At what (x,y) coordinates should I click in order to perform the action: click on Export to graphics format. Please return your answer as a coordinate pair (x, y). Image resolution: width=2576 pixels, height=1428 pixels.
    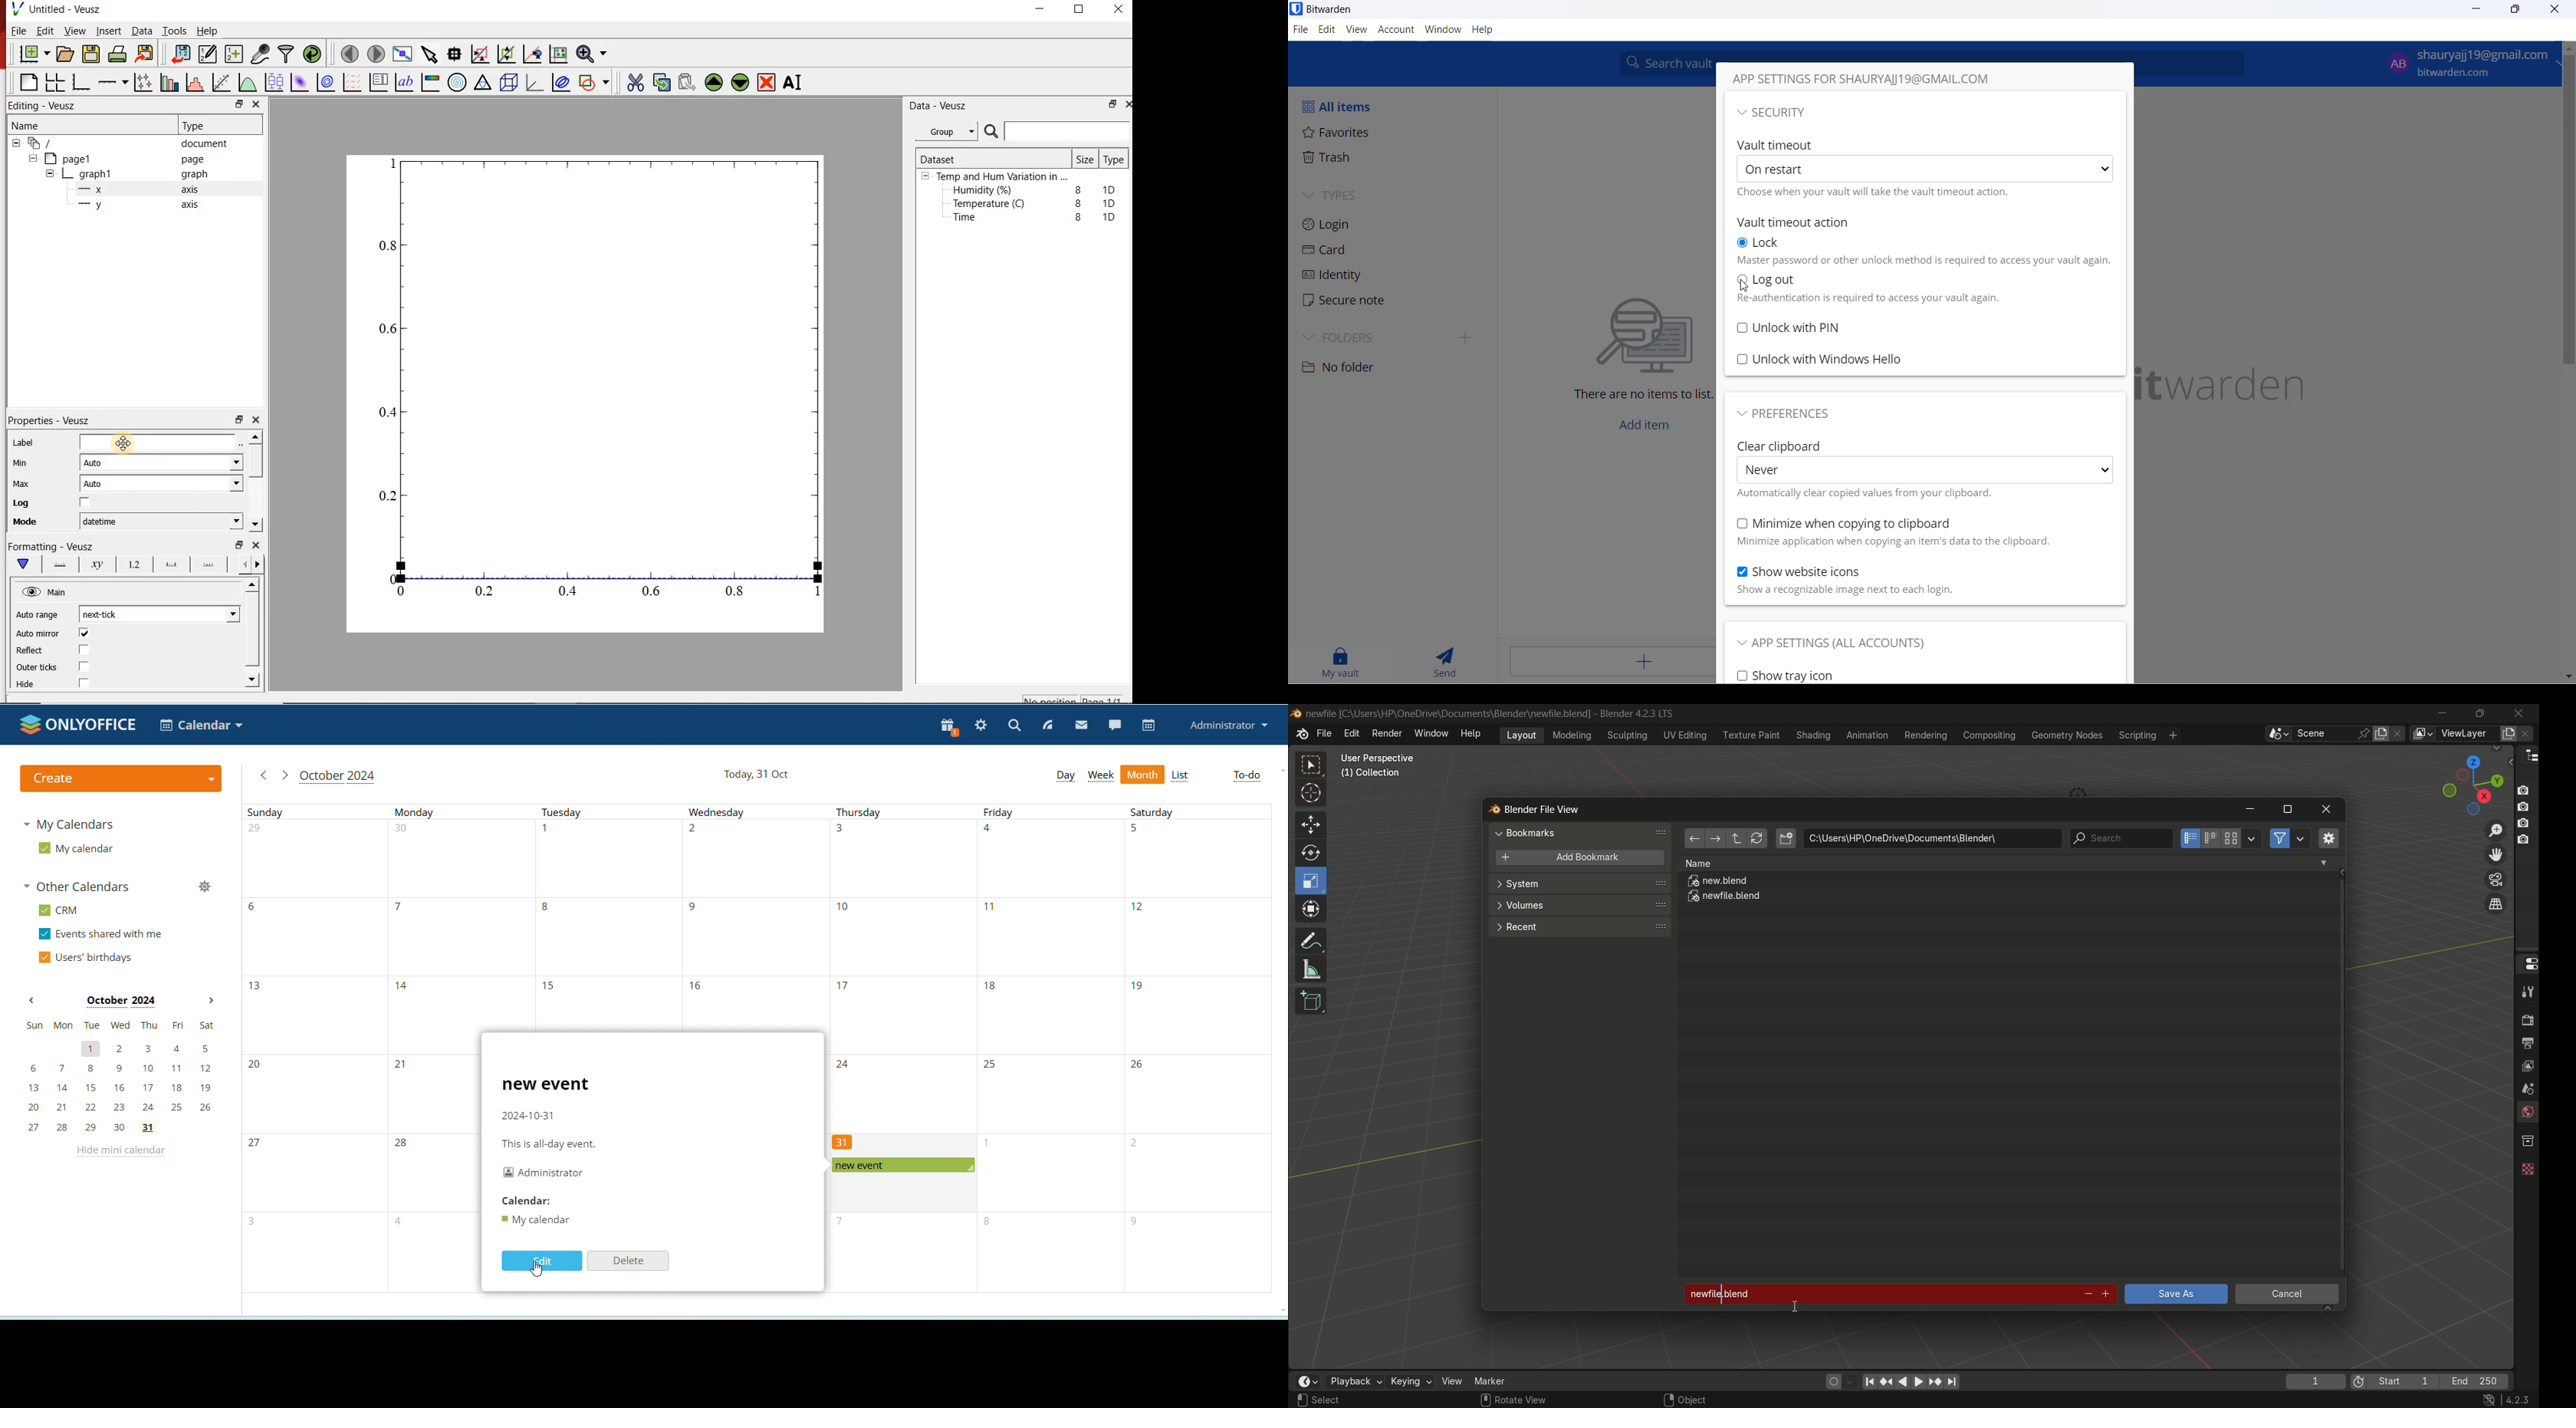
    Looking at the image, I should click on (146, 53).